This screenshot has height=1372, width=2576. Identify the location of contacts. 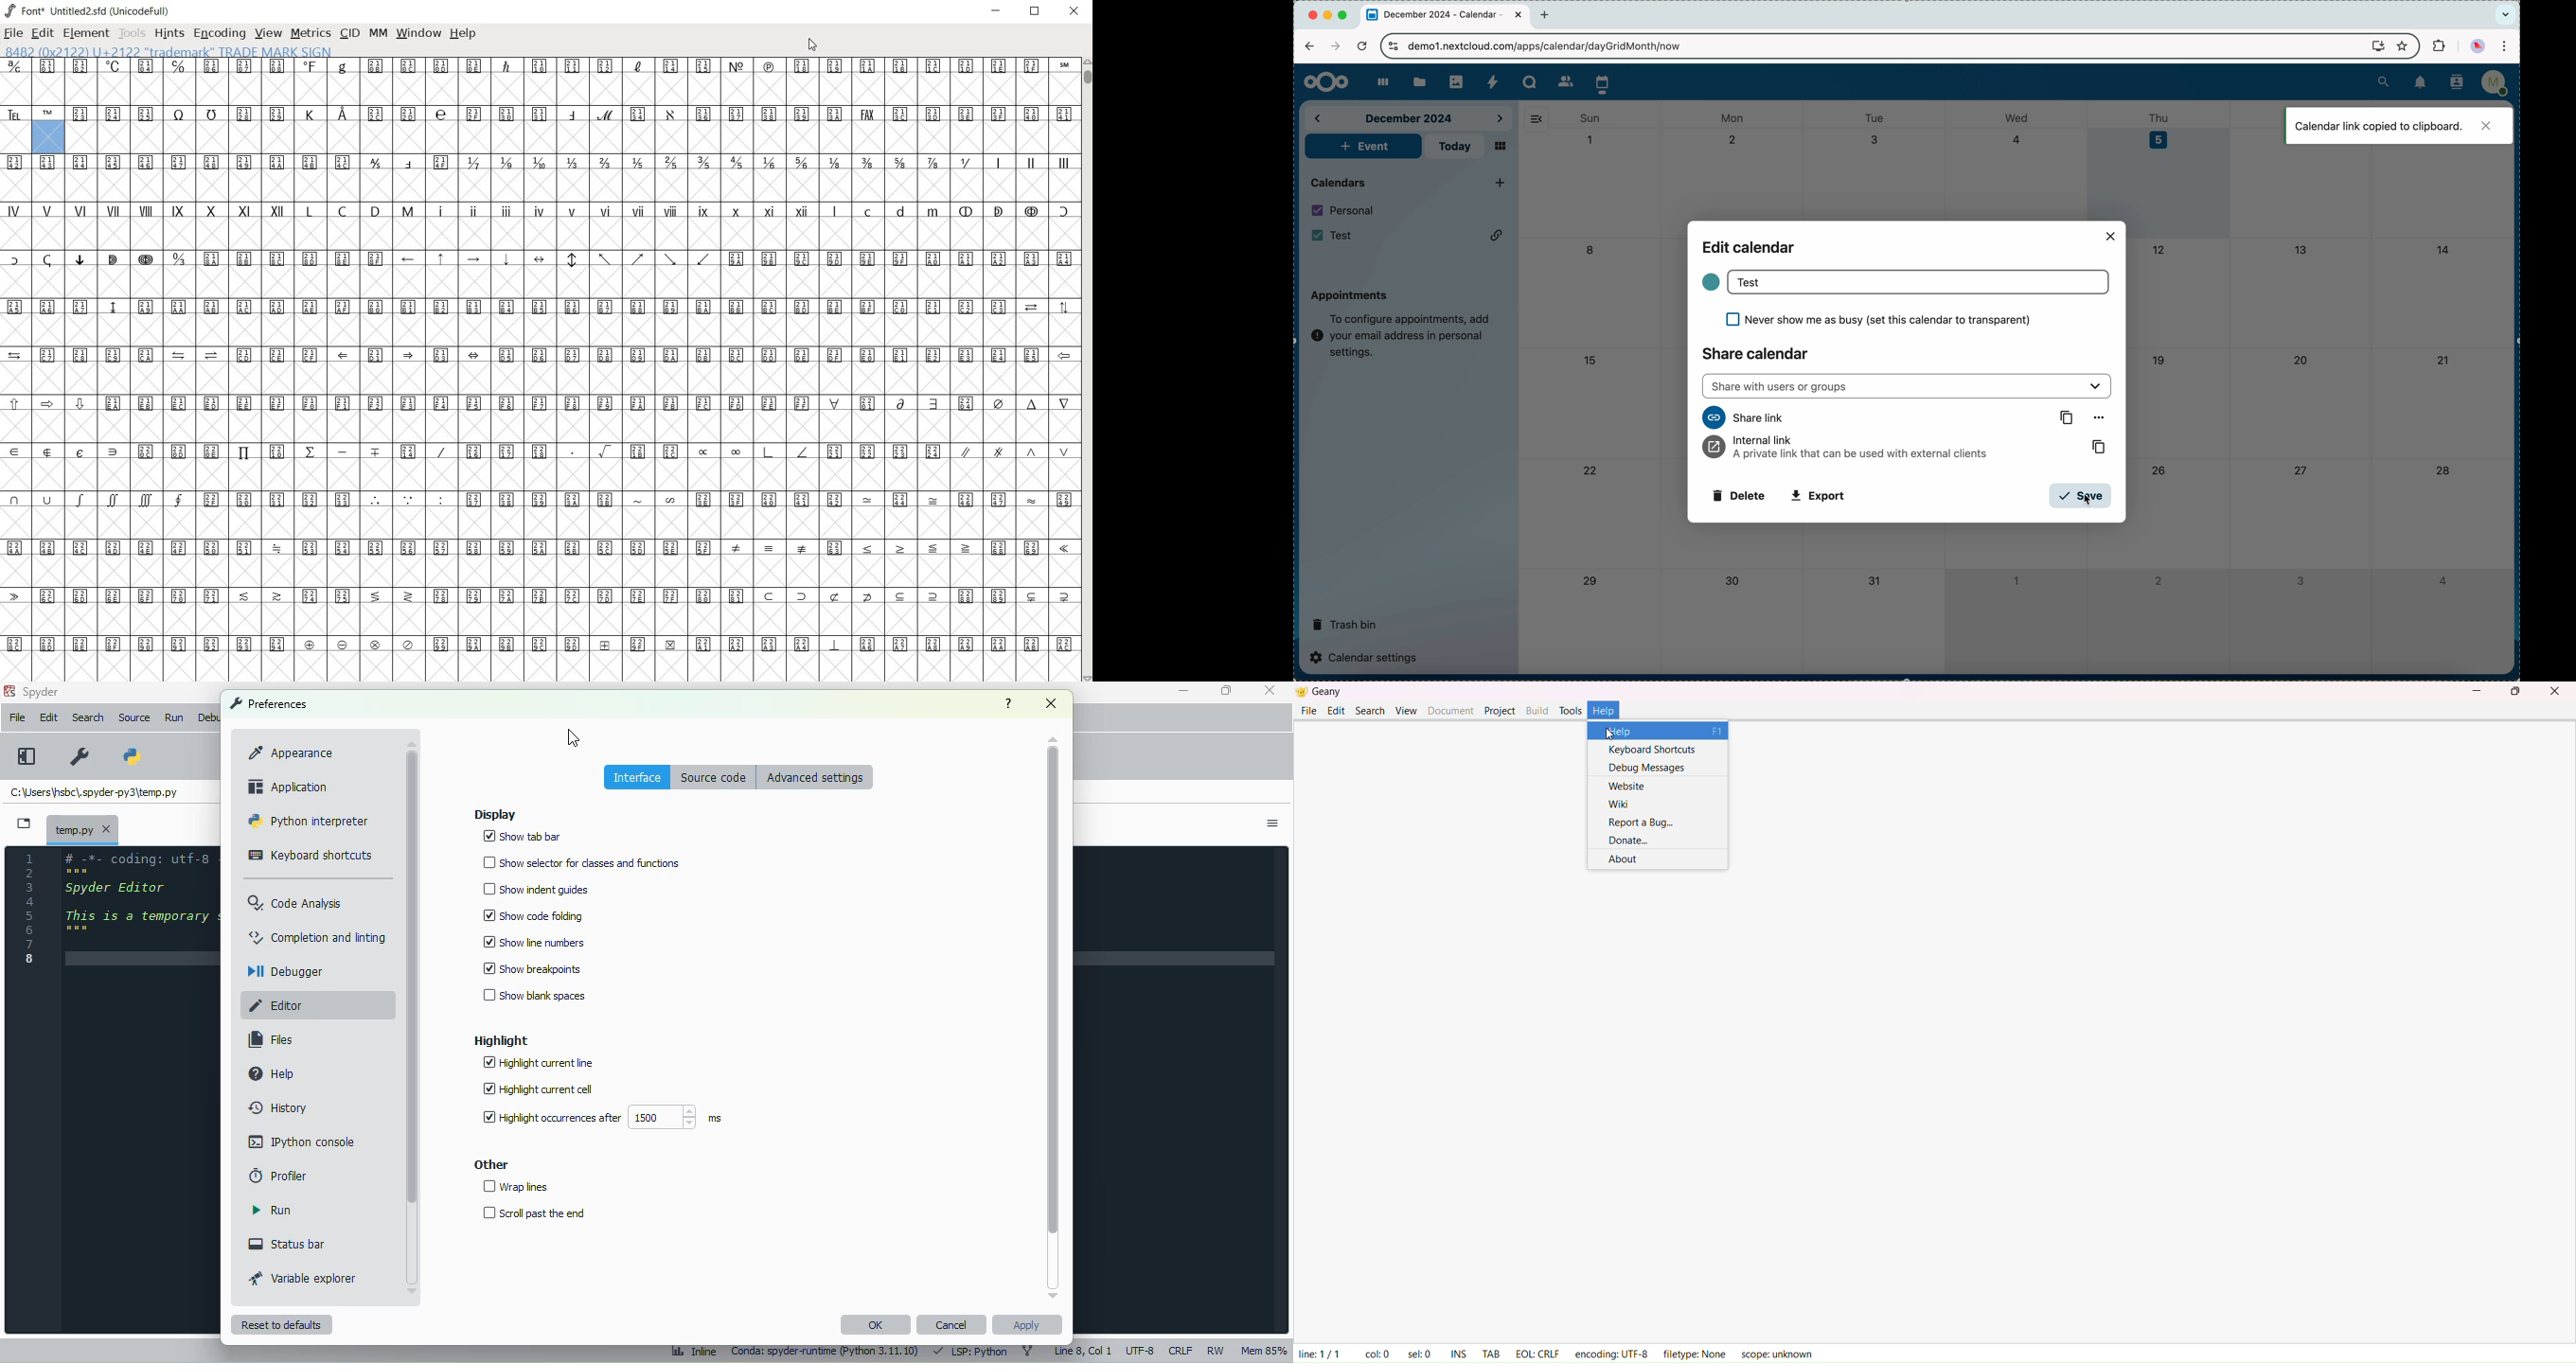
(1562, 81).